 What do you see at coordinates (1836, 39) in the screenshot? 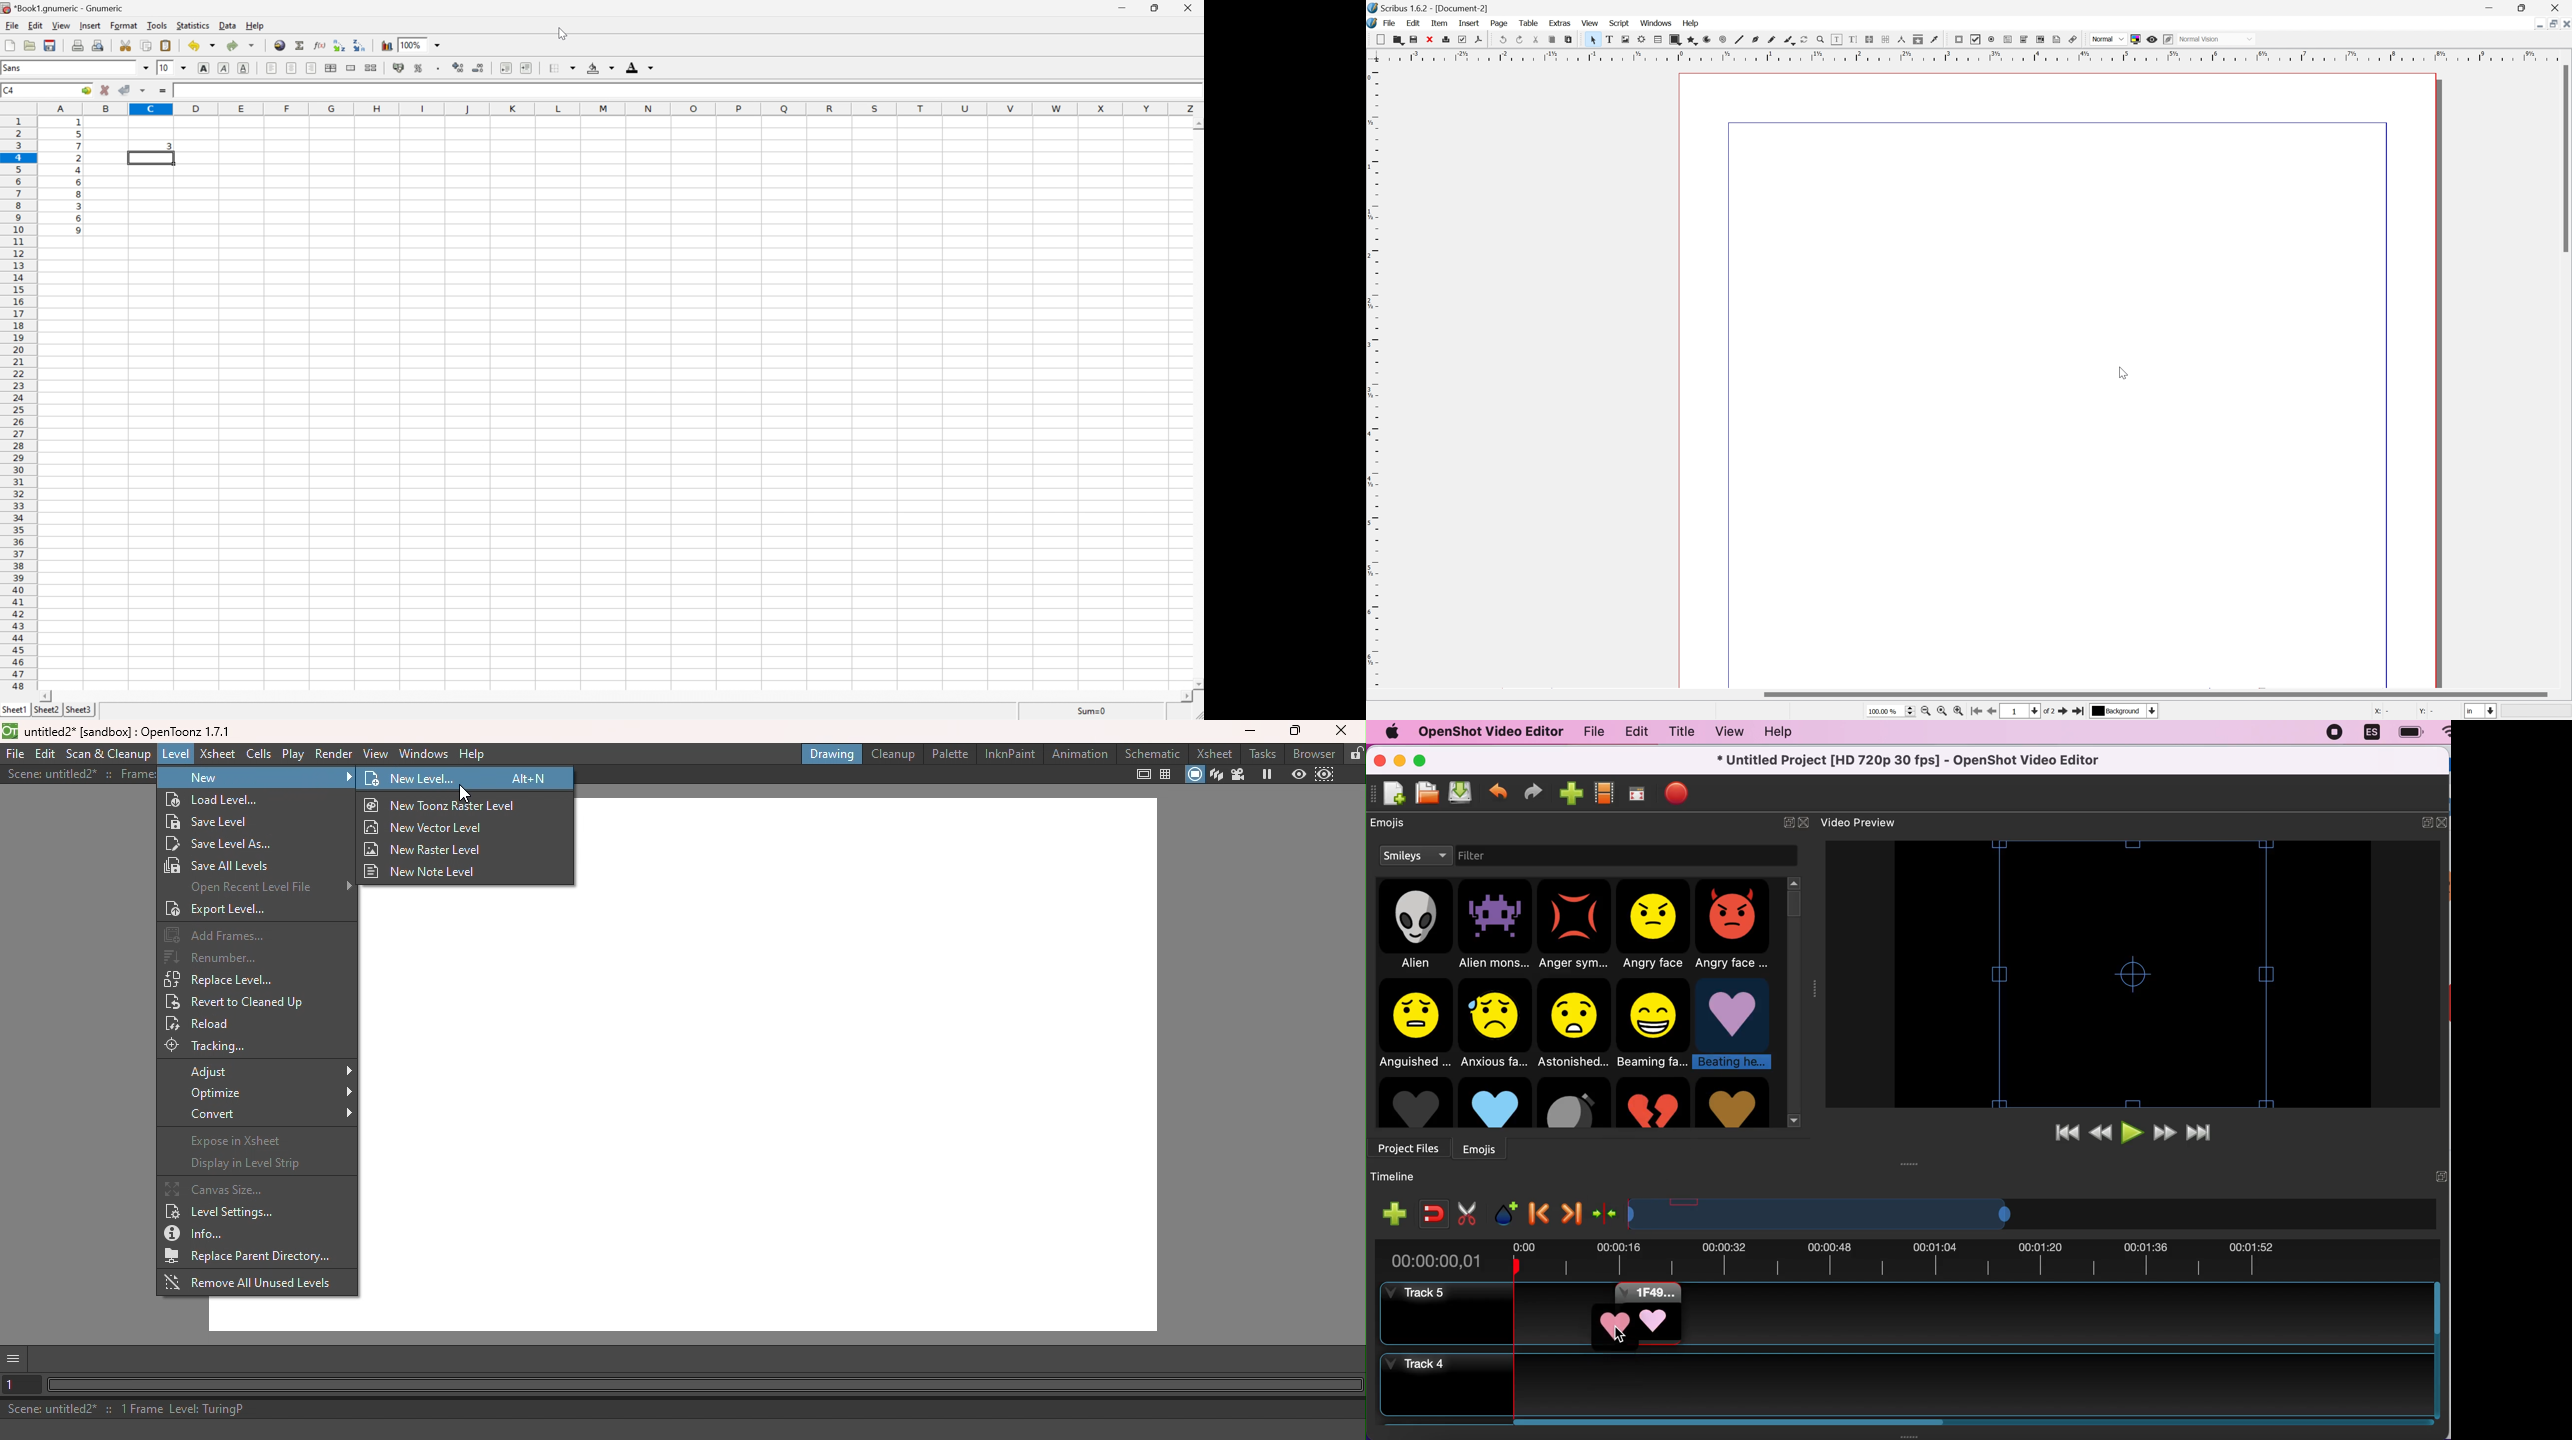
I see `Edit contents of frame` at bounding box center [1836, 39].